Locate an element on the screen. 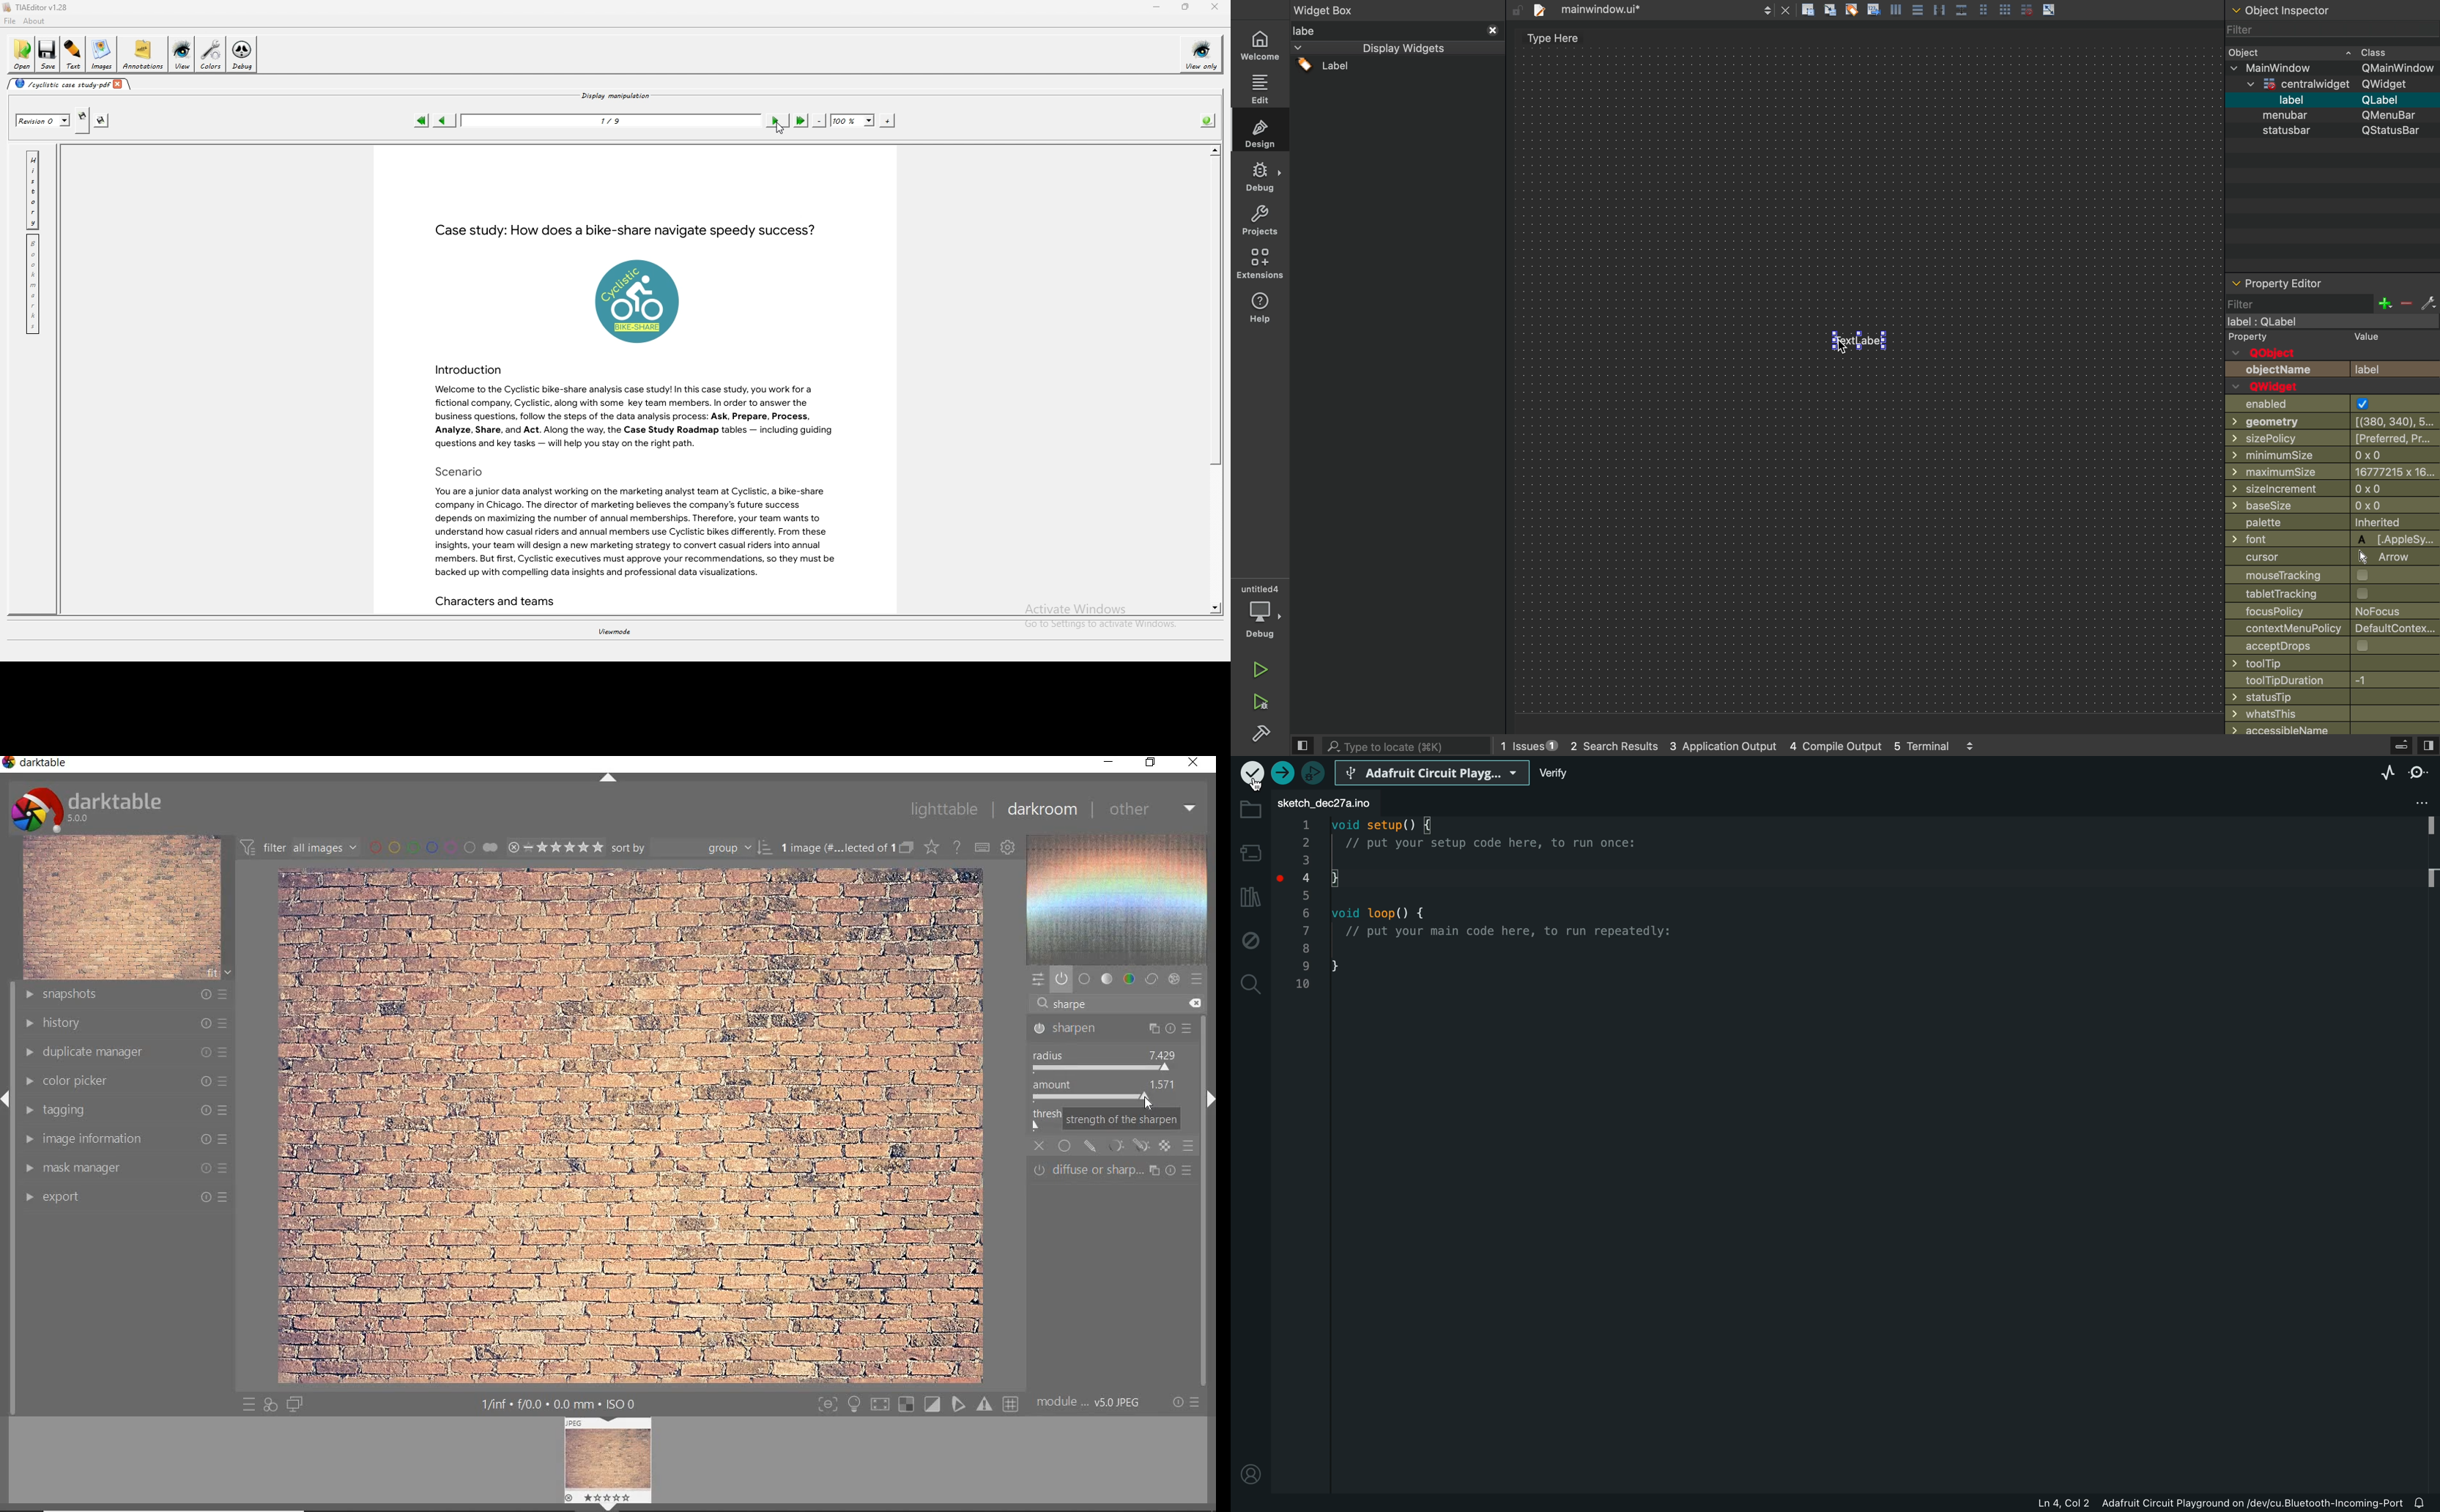 The image size is (2464, 1512). menubar is located at coordinates (2341, 100).